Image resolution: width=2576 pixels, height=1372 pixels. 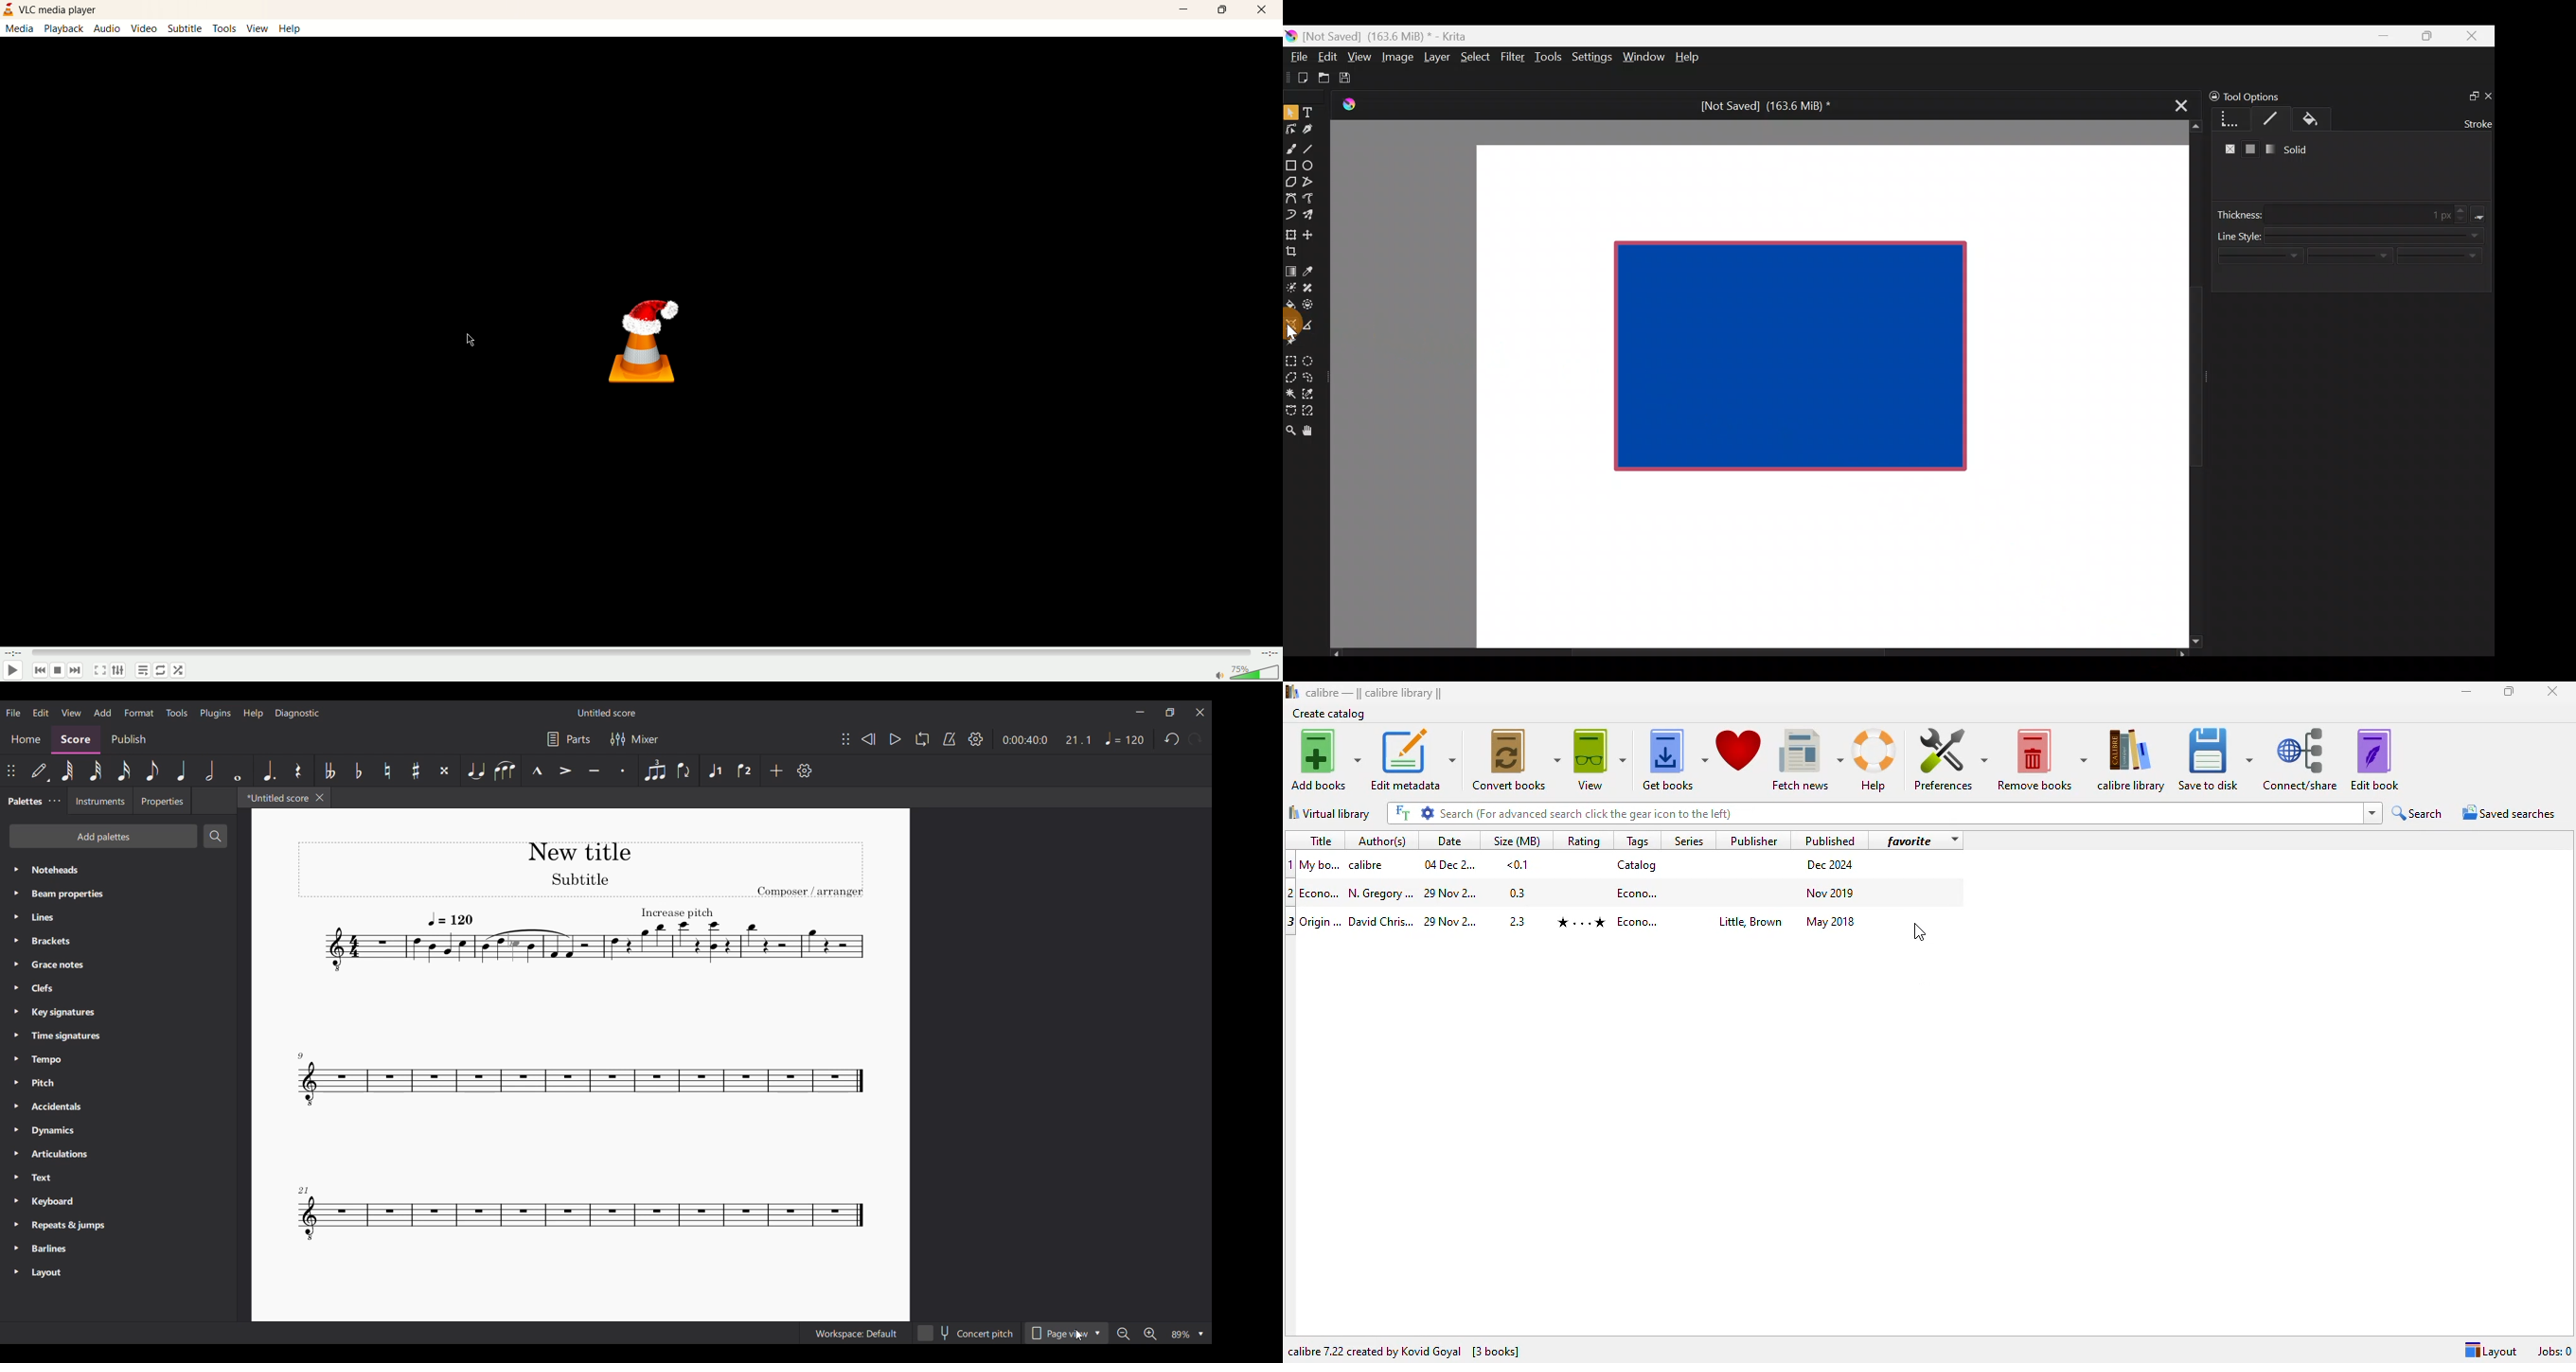 I want to click on Slur, so click(x=505, y=770).